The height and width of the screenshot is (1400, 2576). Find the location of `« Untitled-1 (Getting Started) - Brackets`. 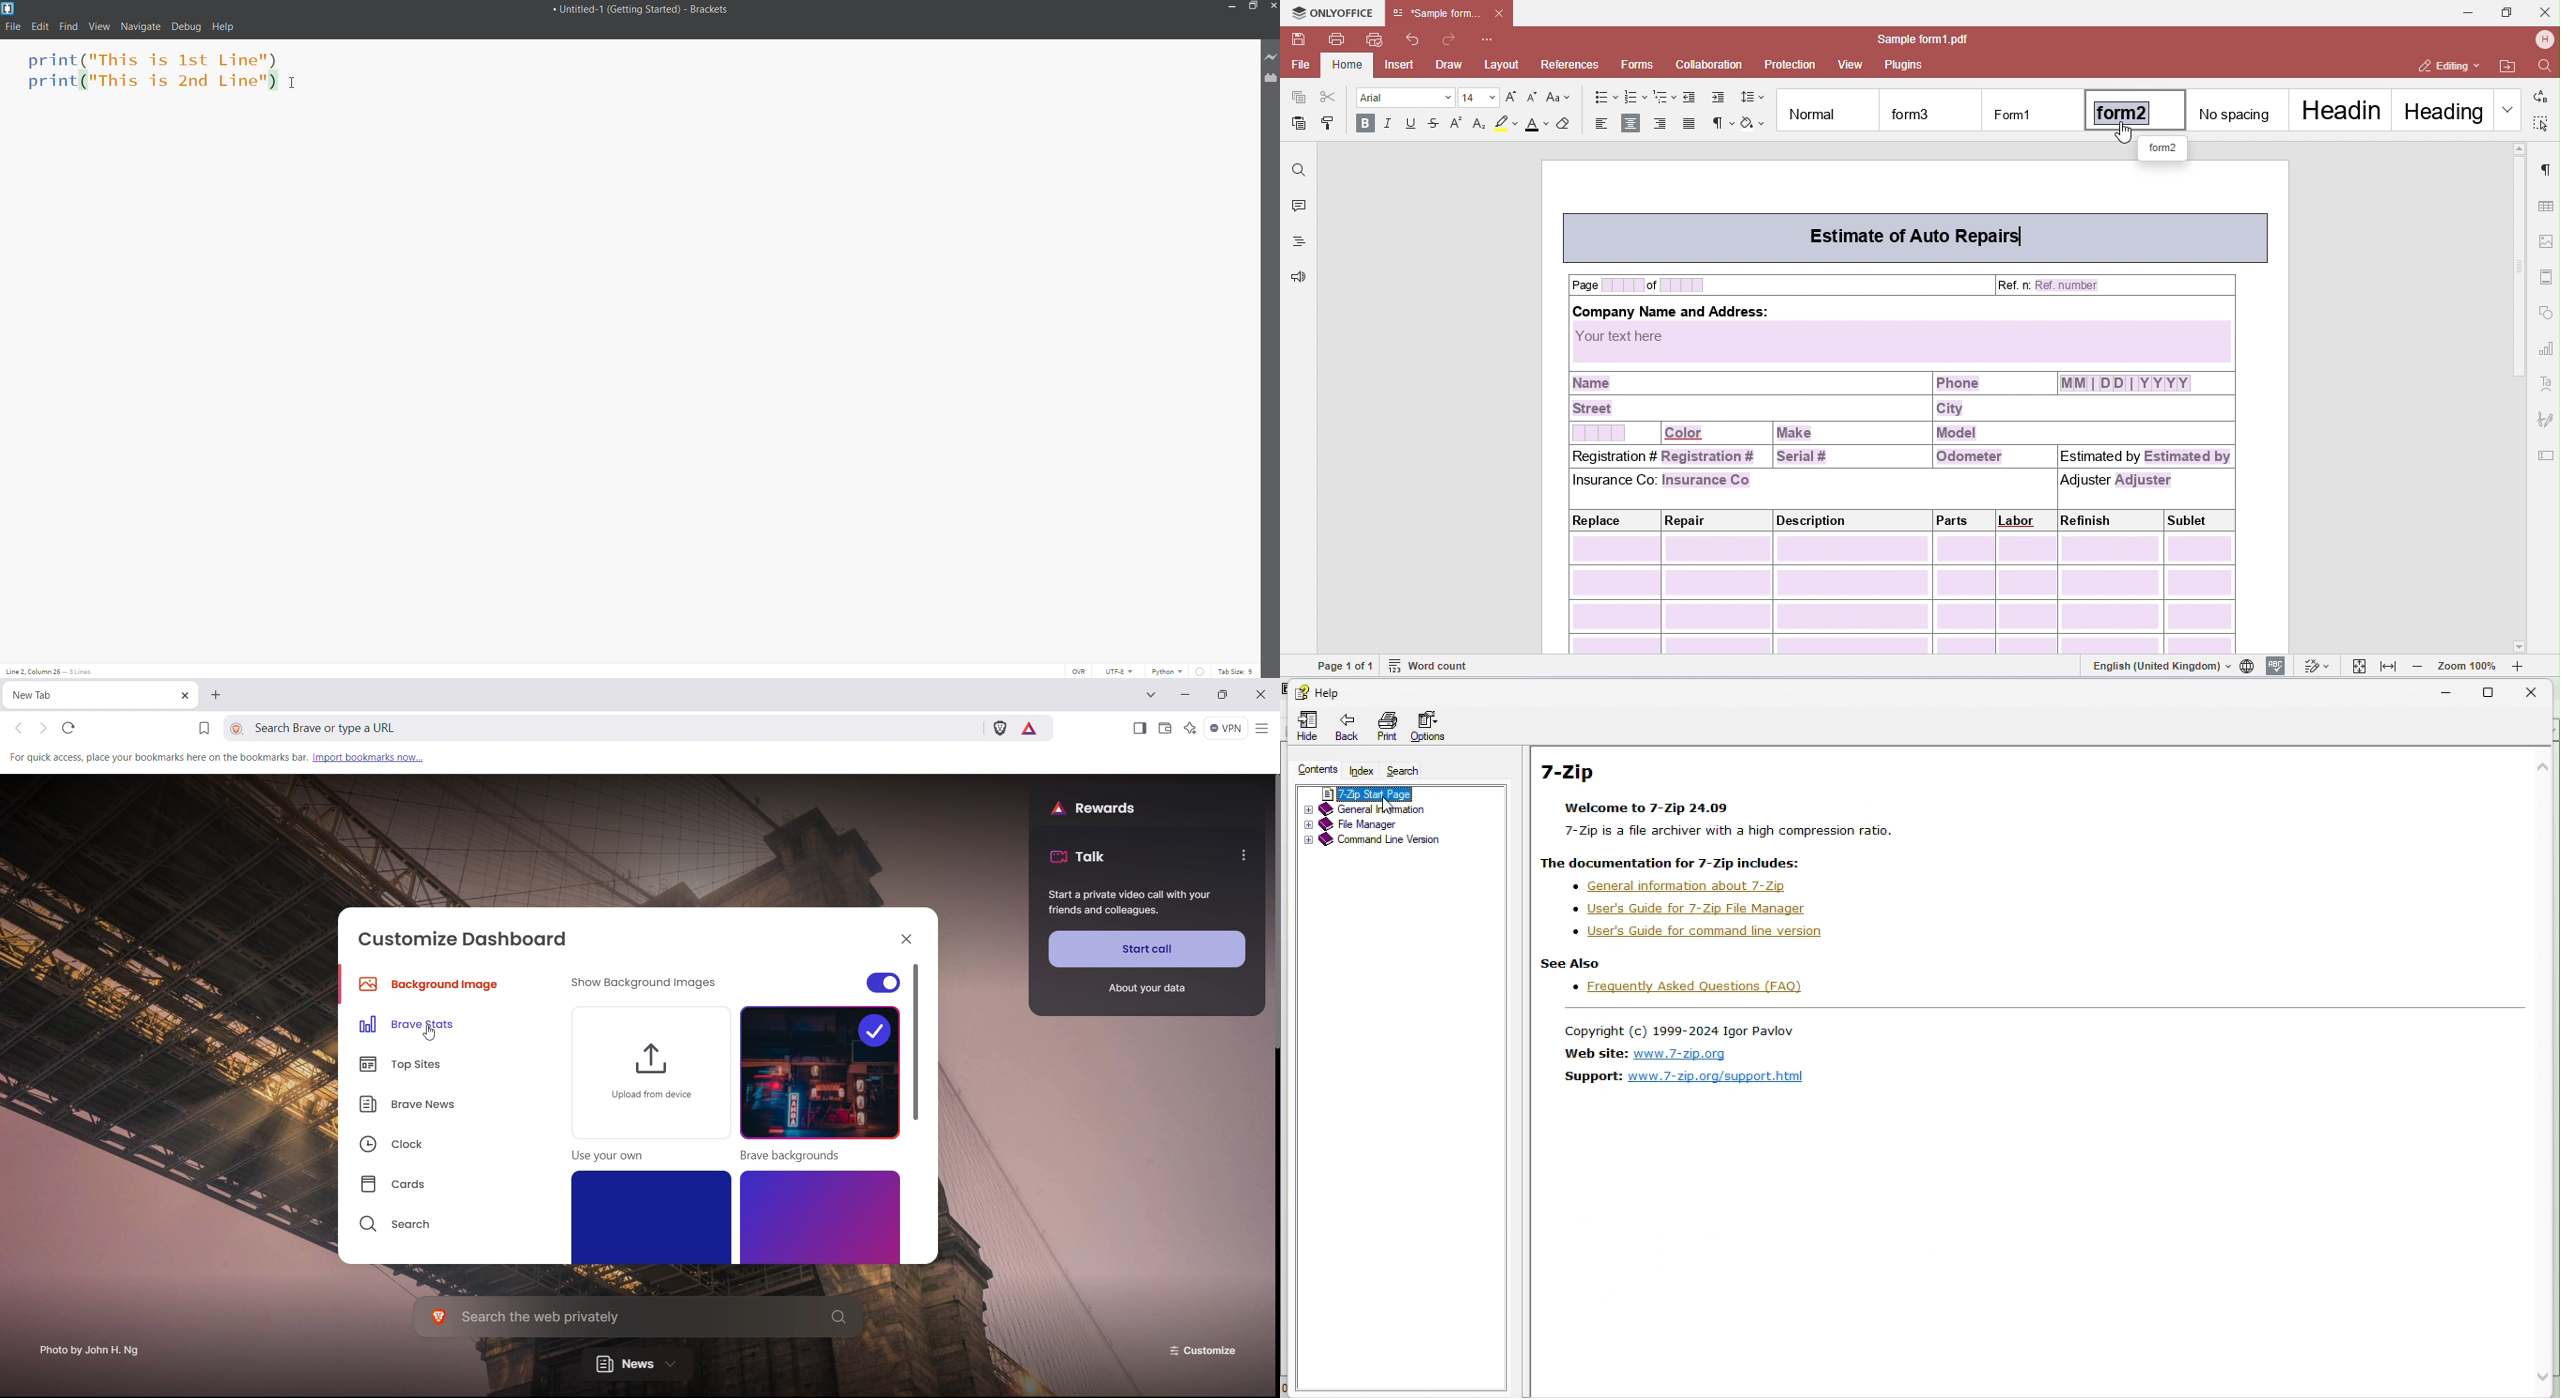

« Untitled-1 (Getting Started) - Brackets is located at coordinates (647, 9).